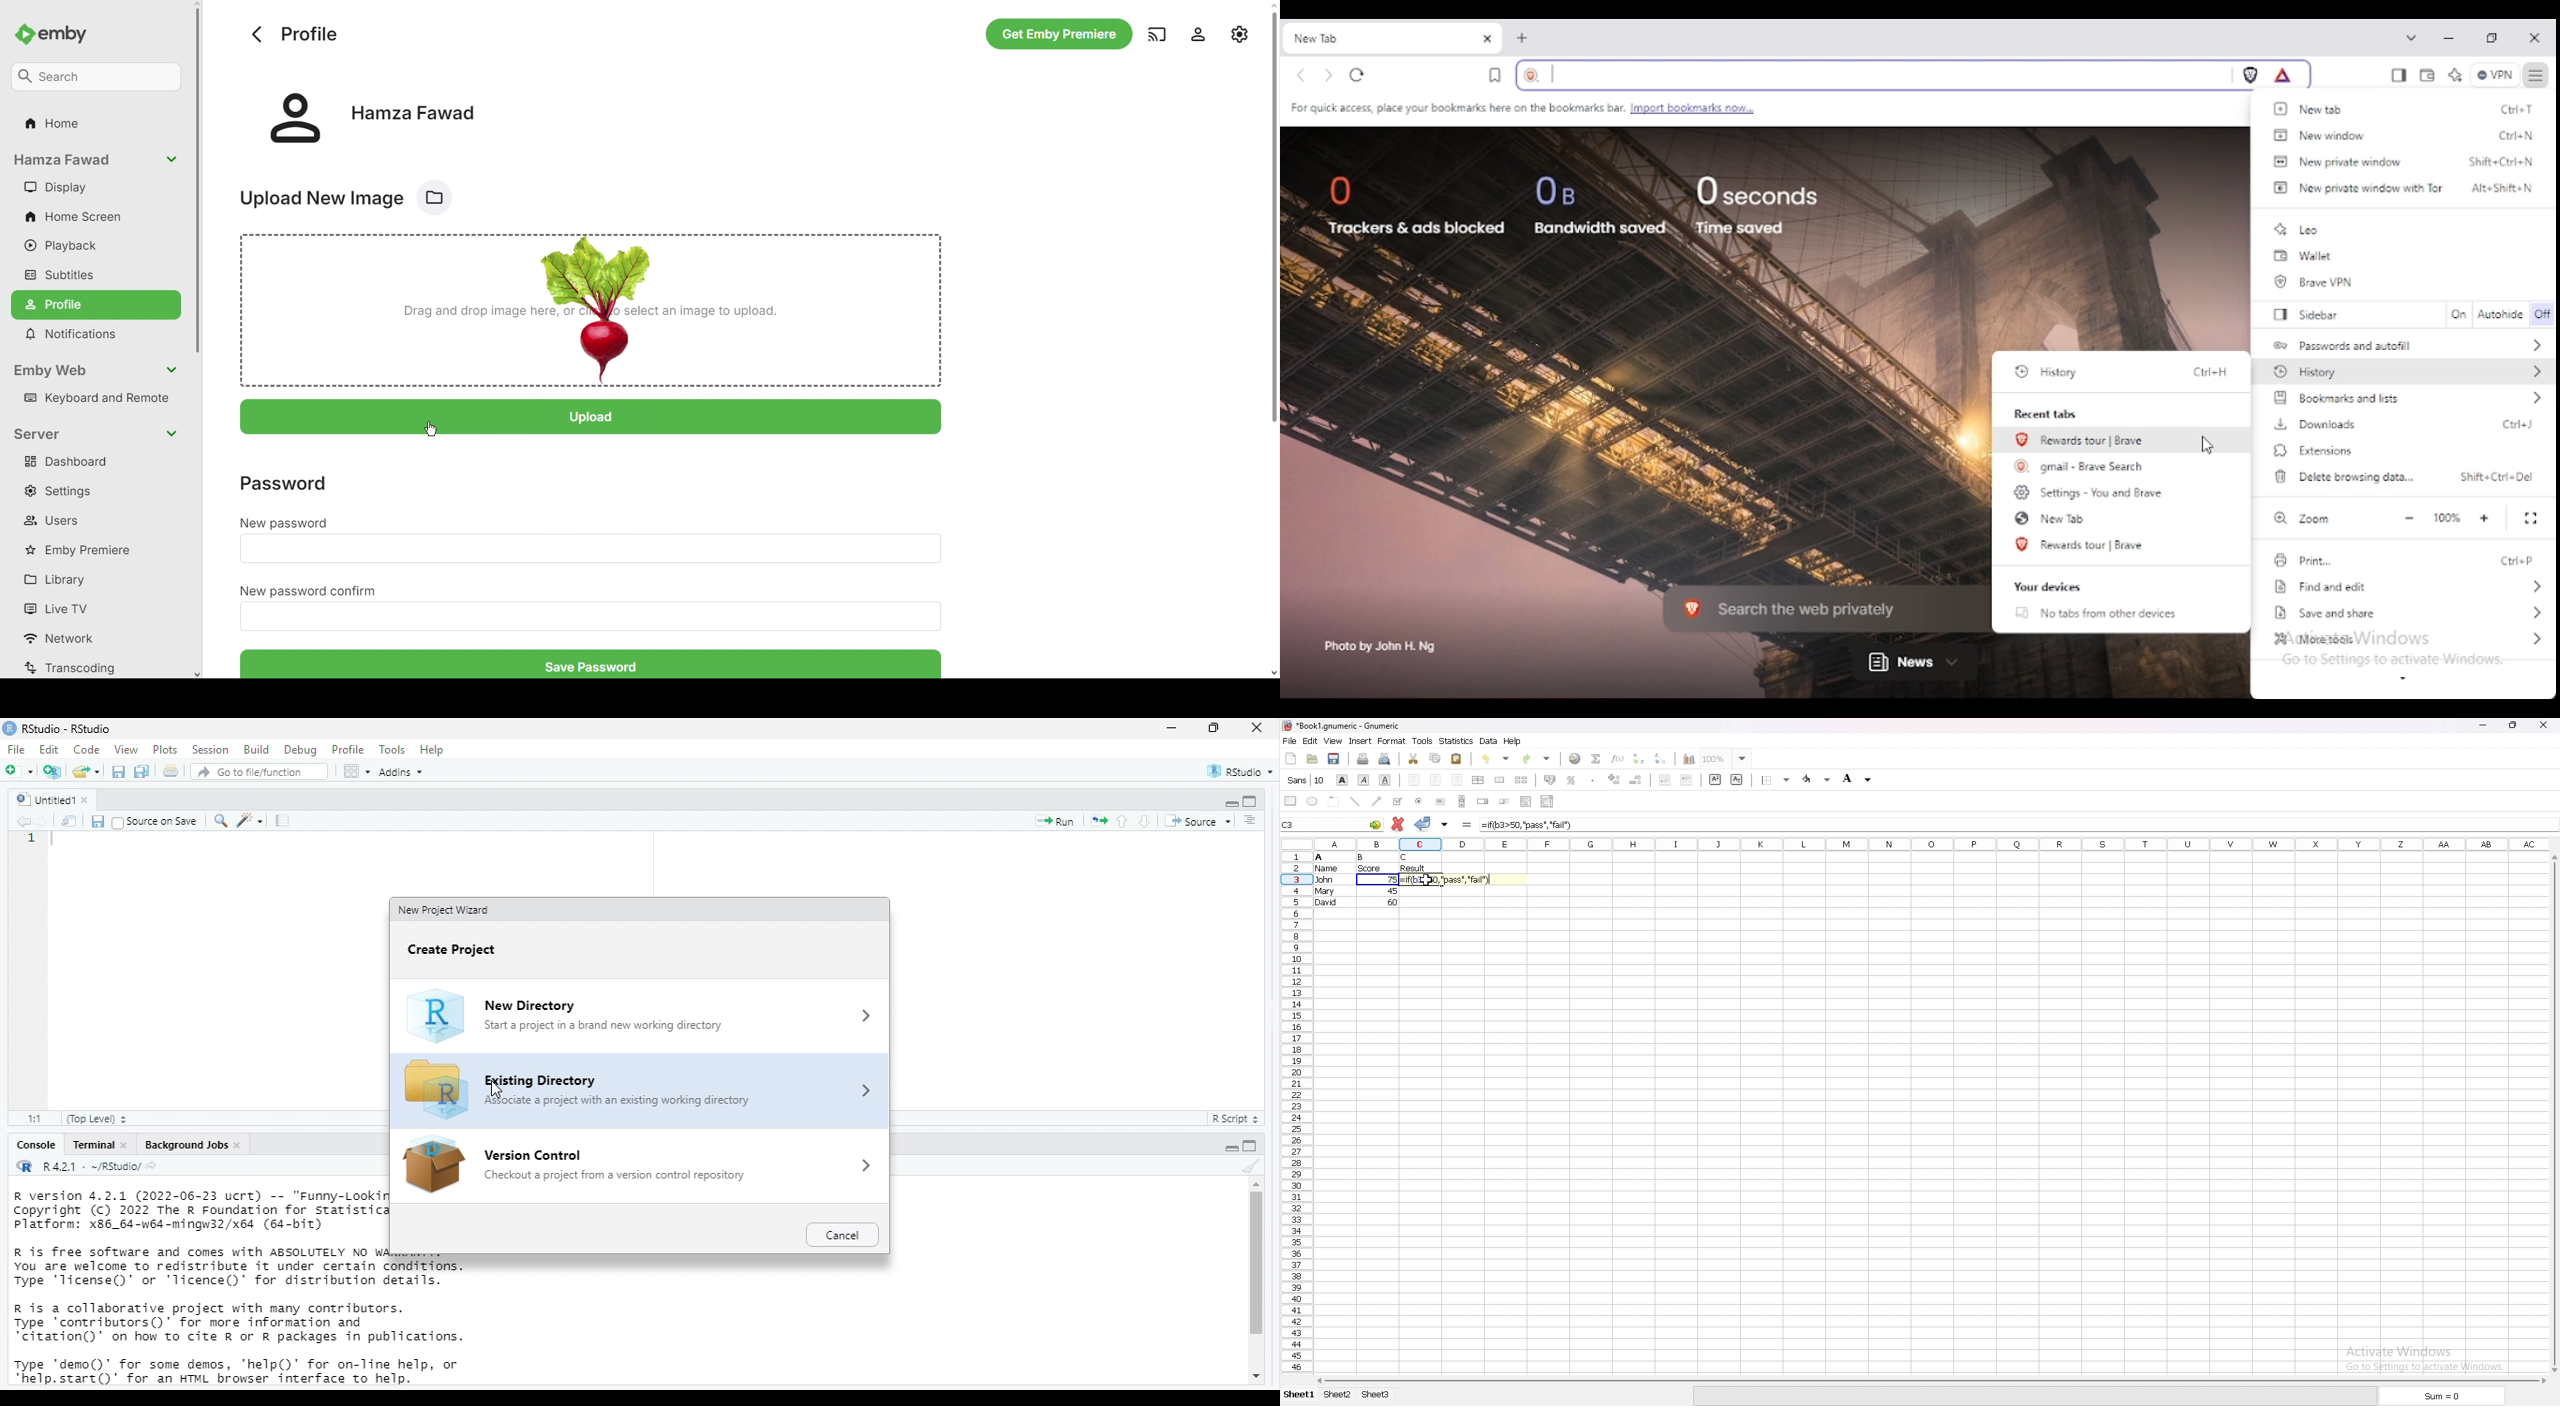 This screenshot has height=1428, width=2576. What do you see at coordinates (447, 949) in the screenshot?
I see `Create project` at bounding box center [447, 949].